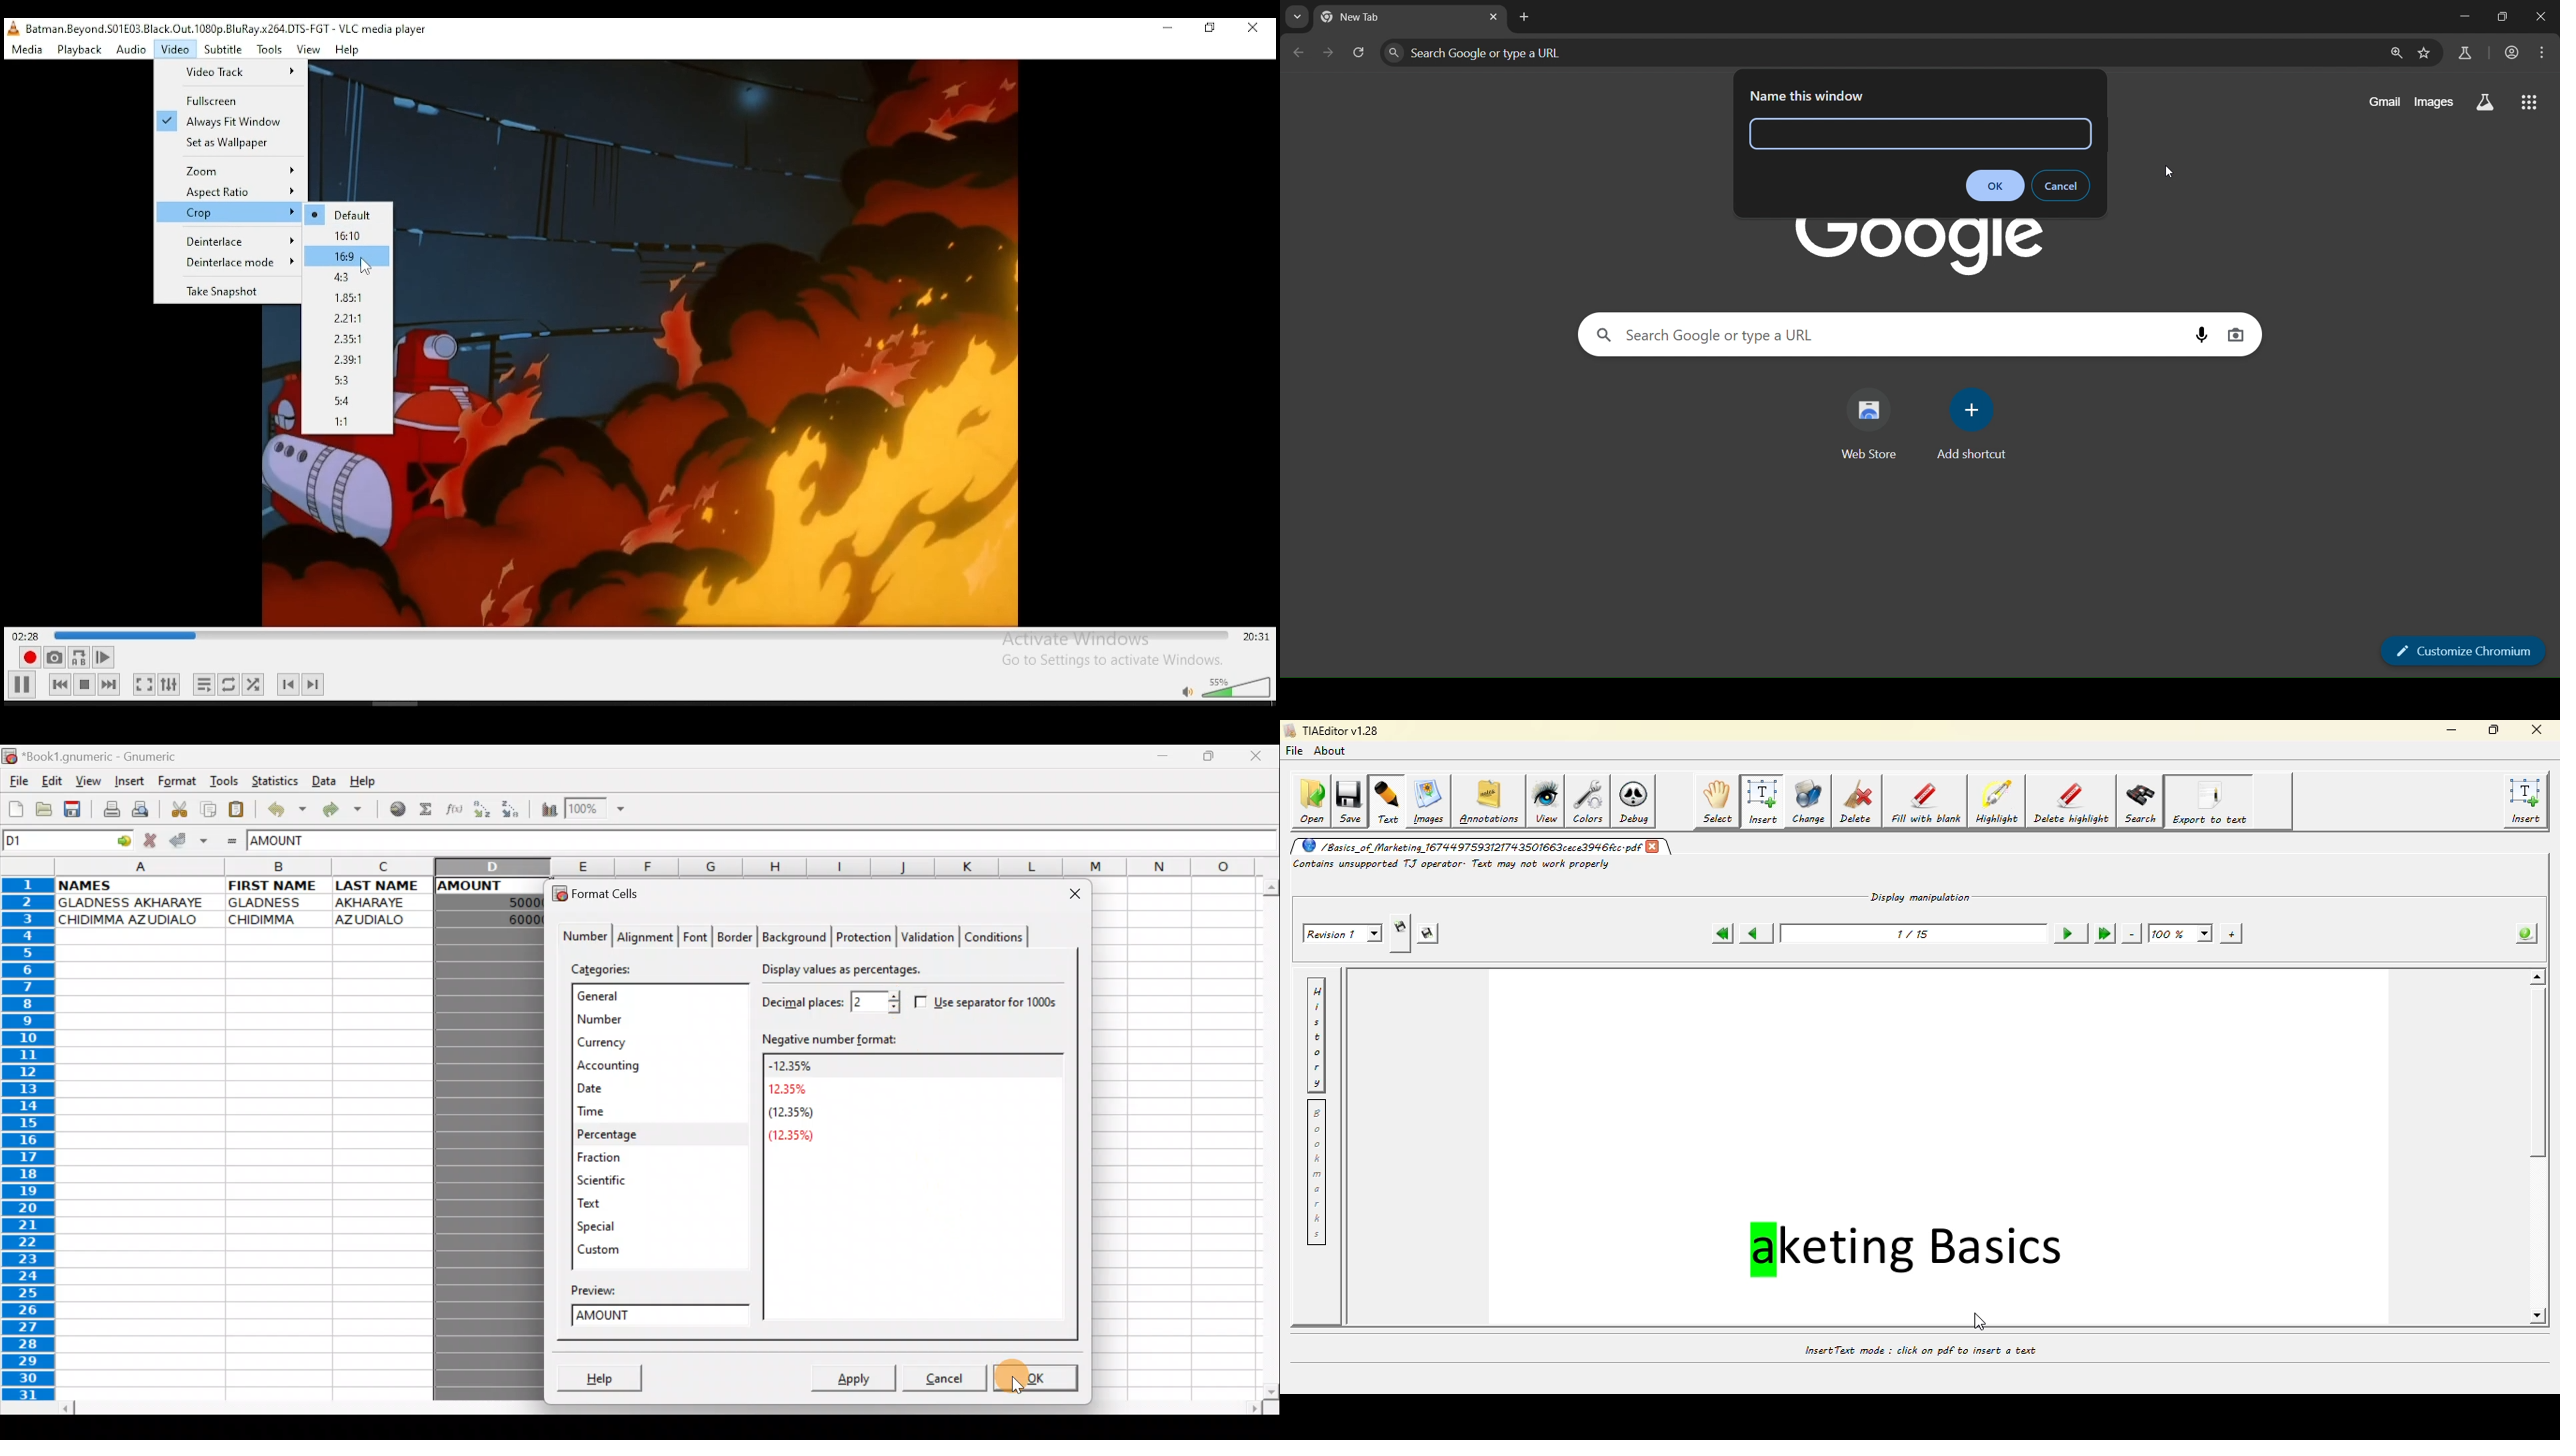 This screenshot has height=1456, width=2576. I want to click on Scroll bar, so click(1265, 1135).